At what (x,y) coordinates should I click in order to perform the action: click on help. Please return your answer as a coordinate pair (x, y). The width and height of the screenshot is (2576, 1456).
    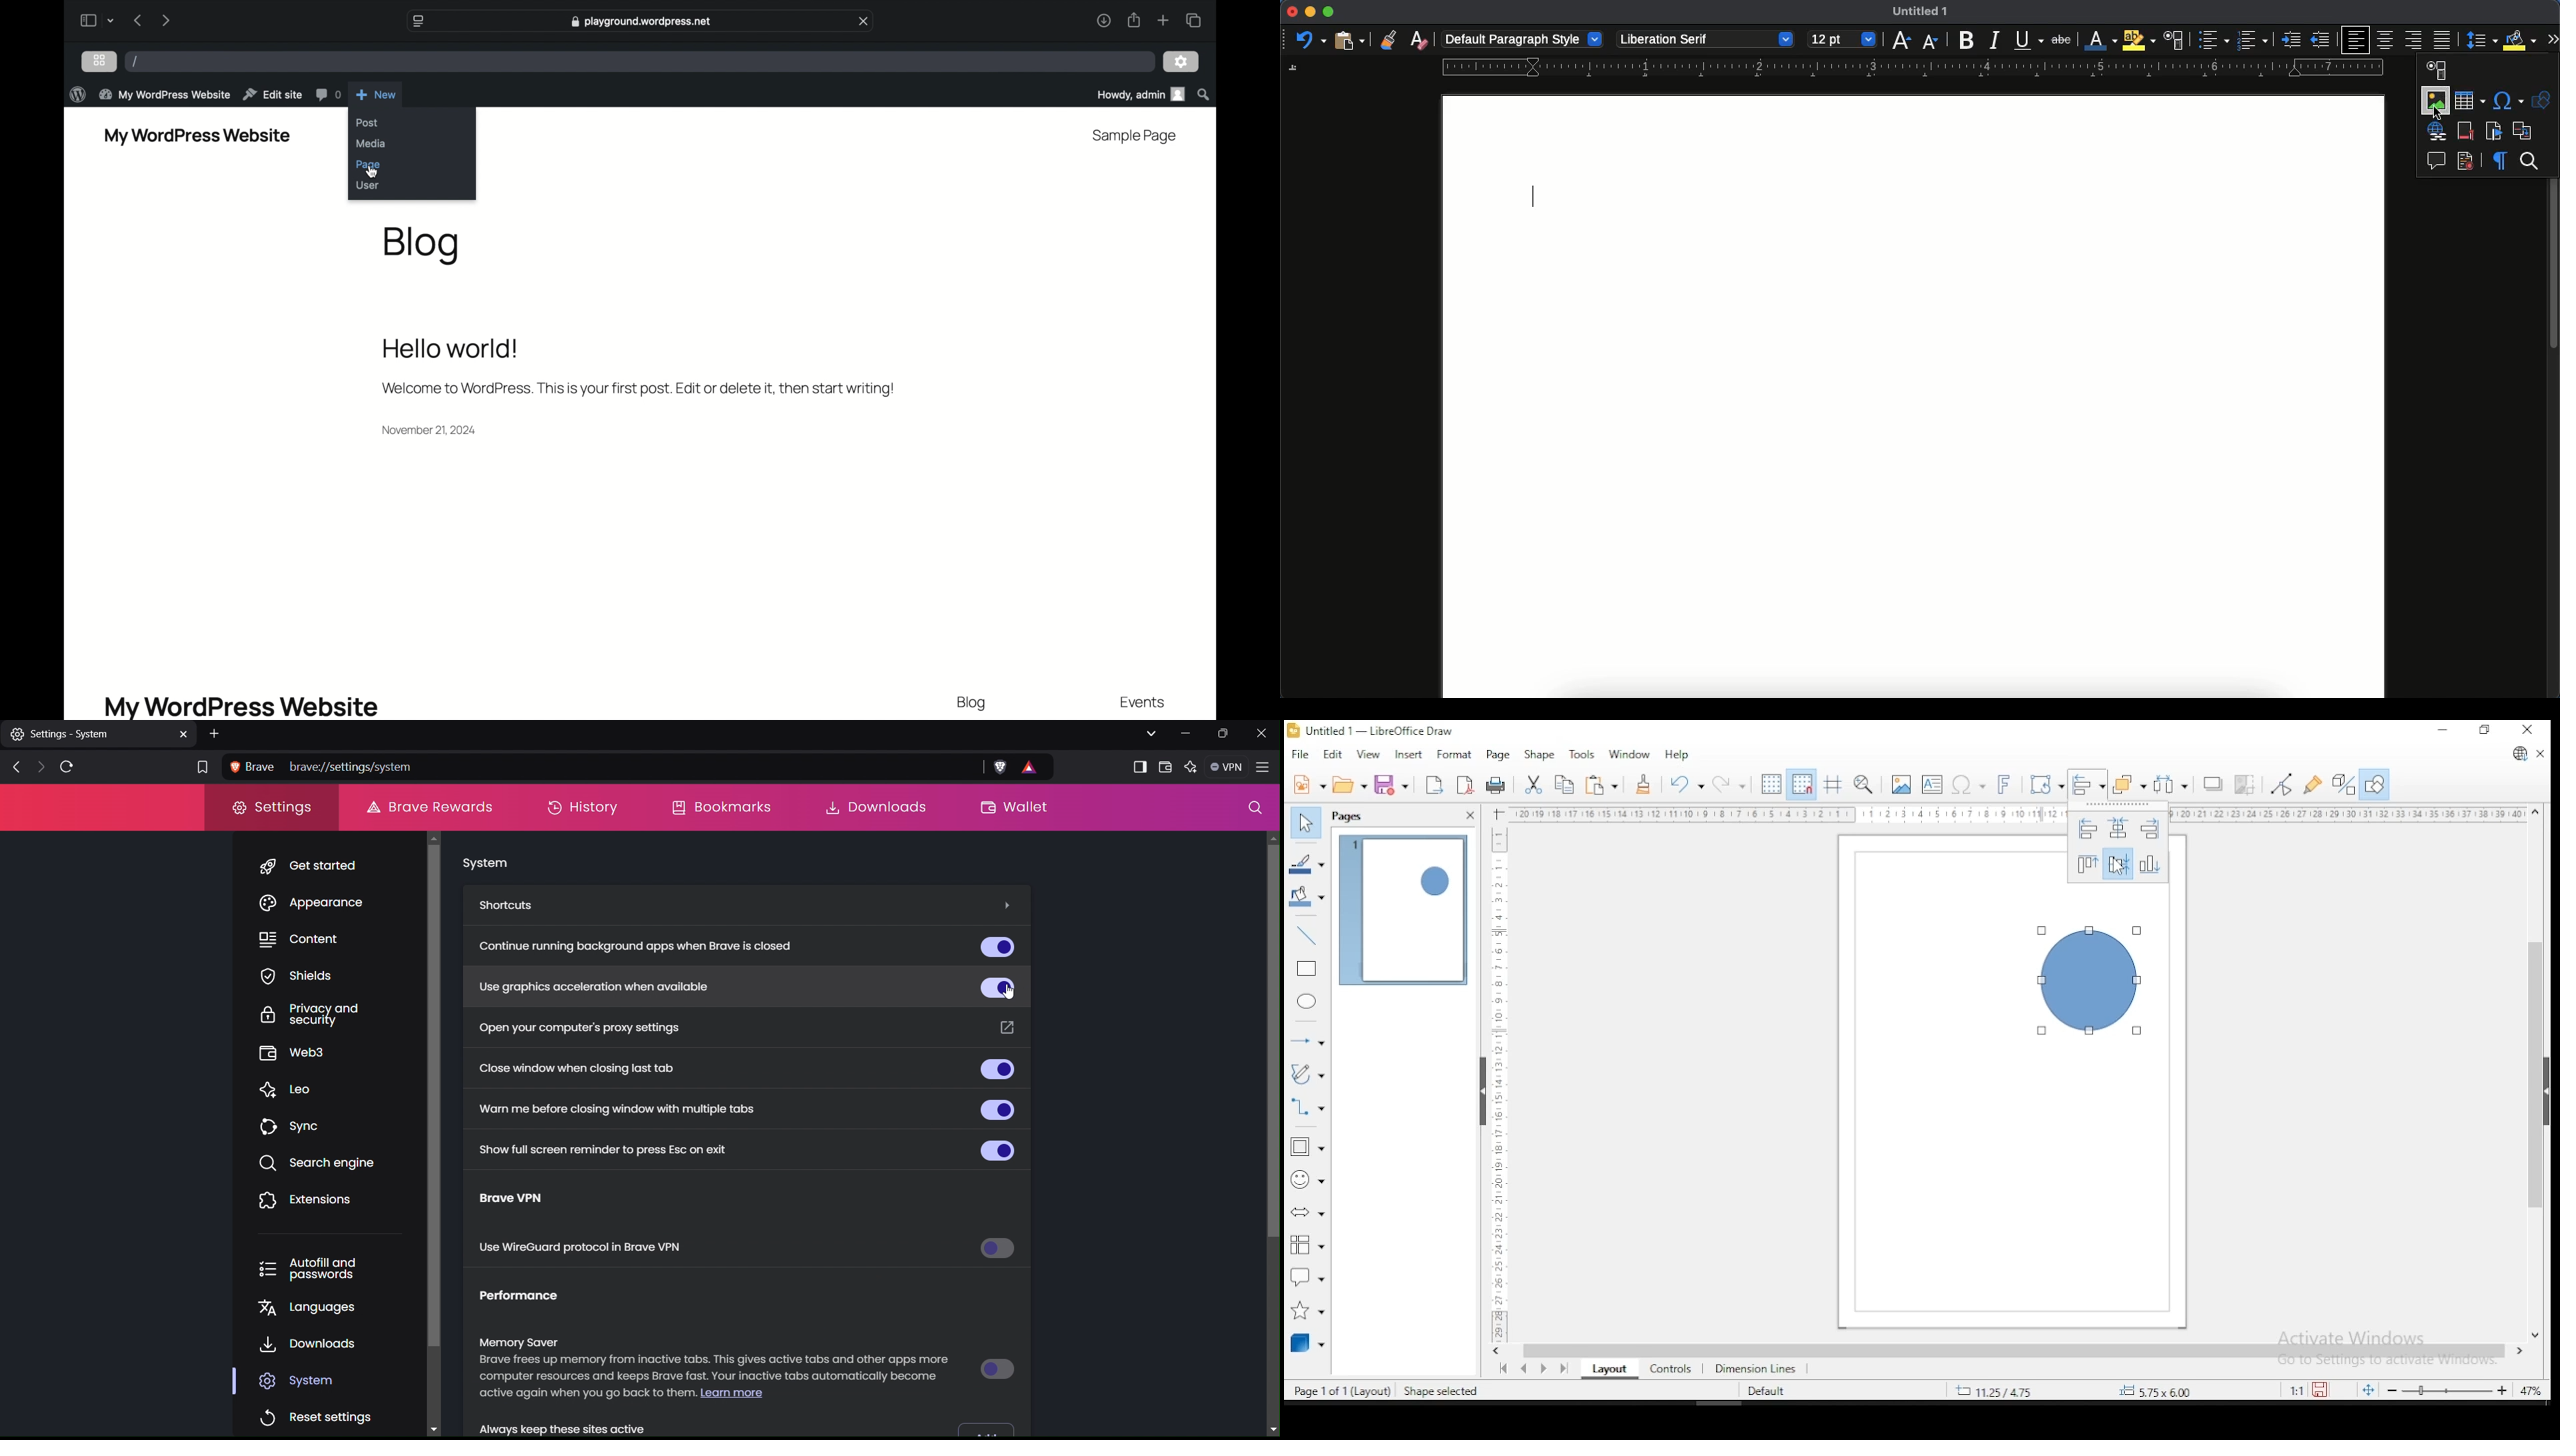
    Looking at the image, I should click on (1678, 754).